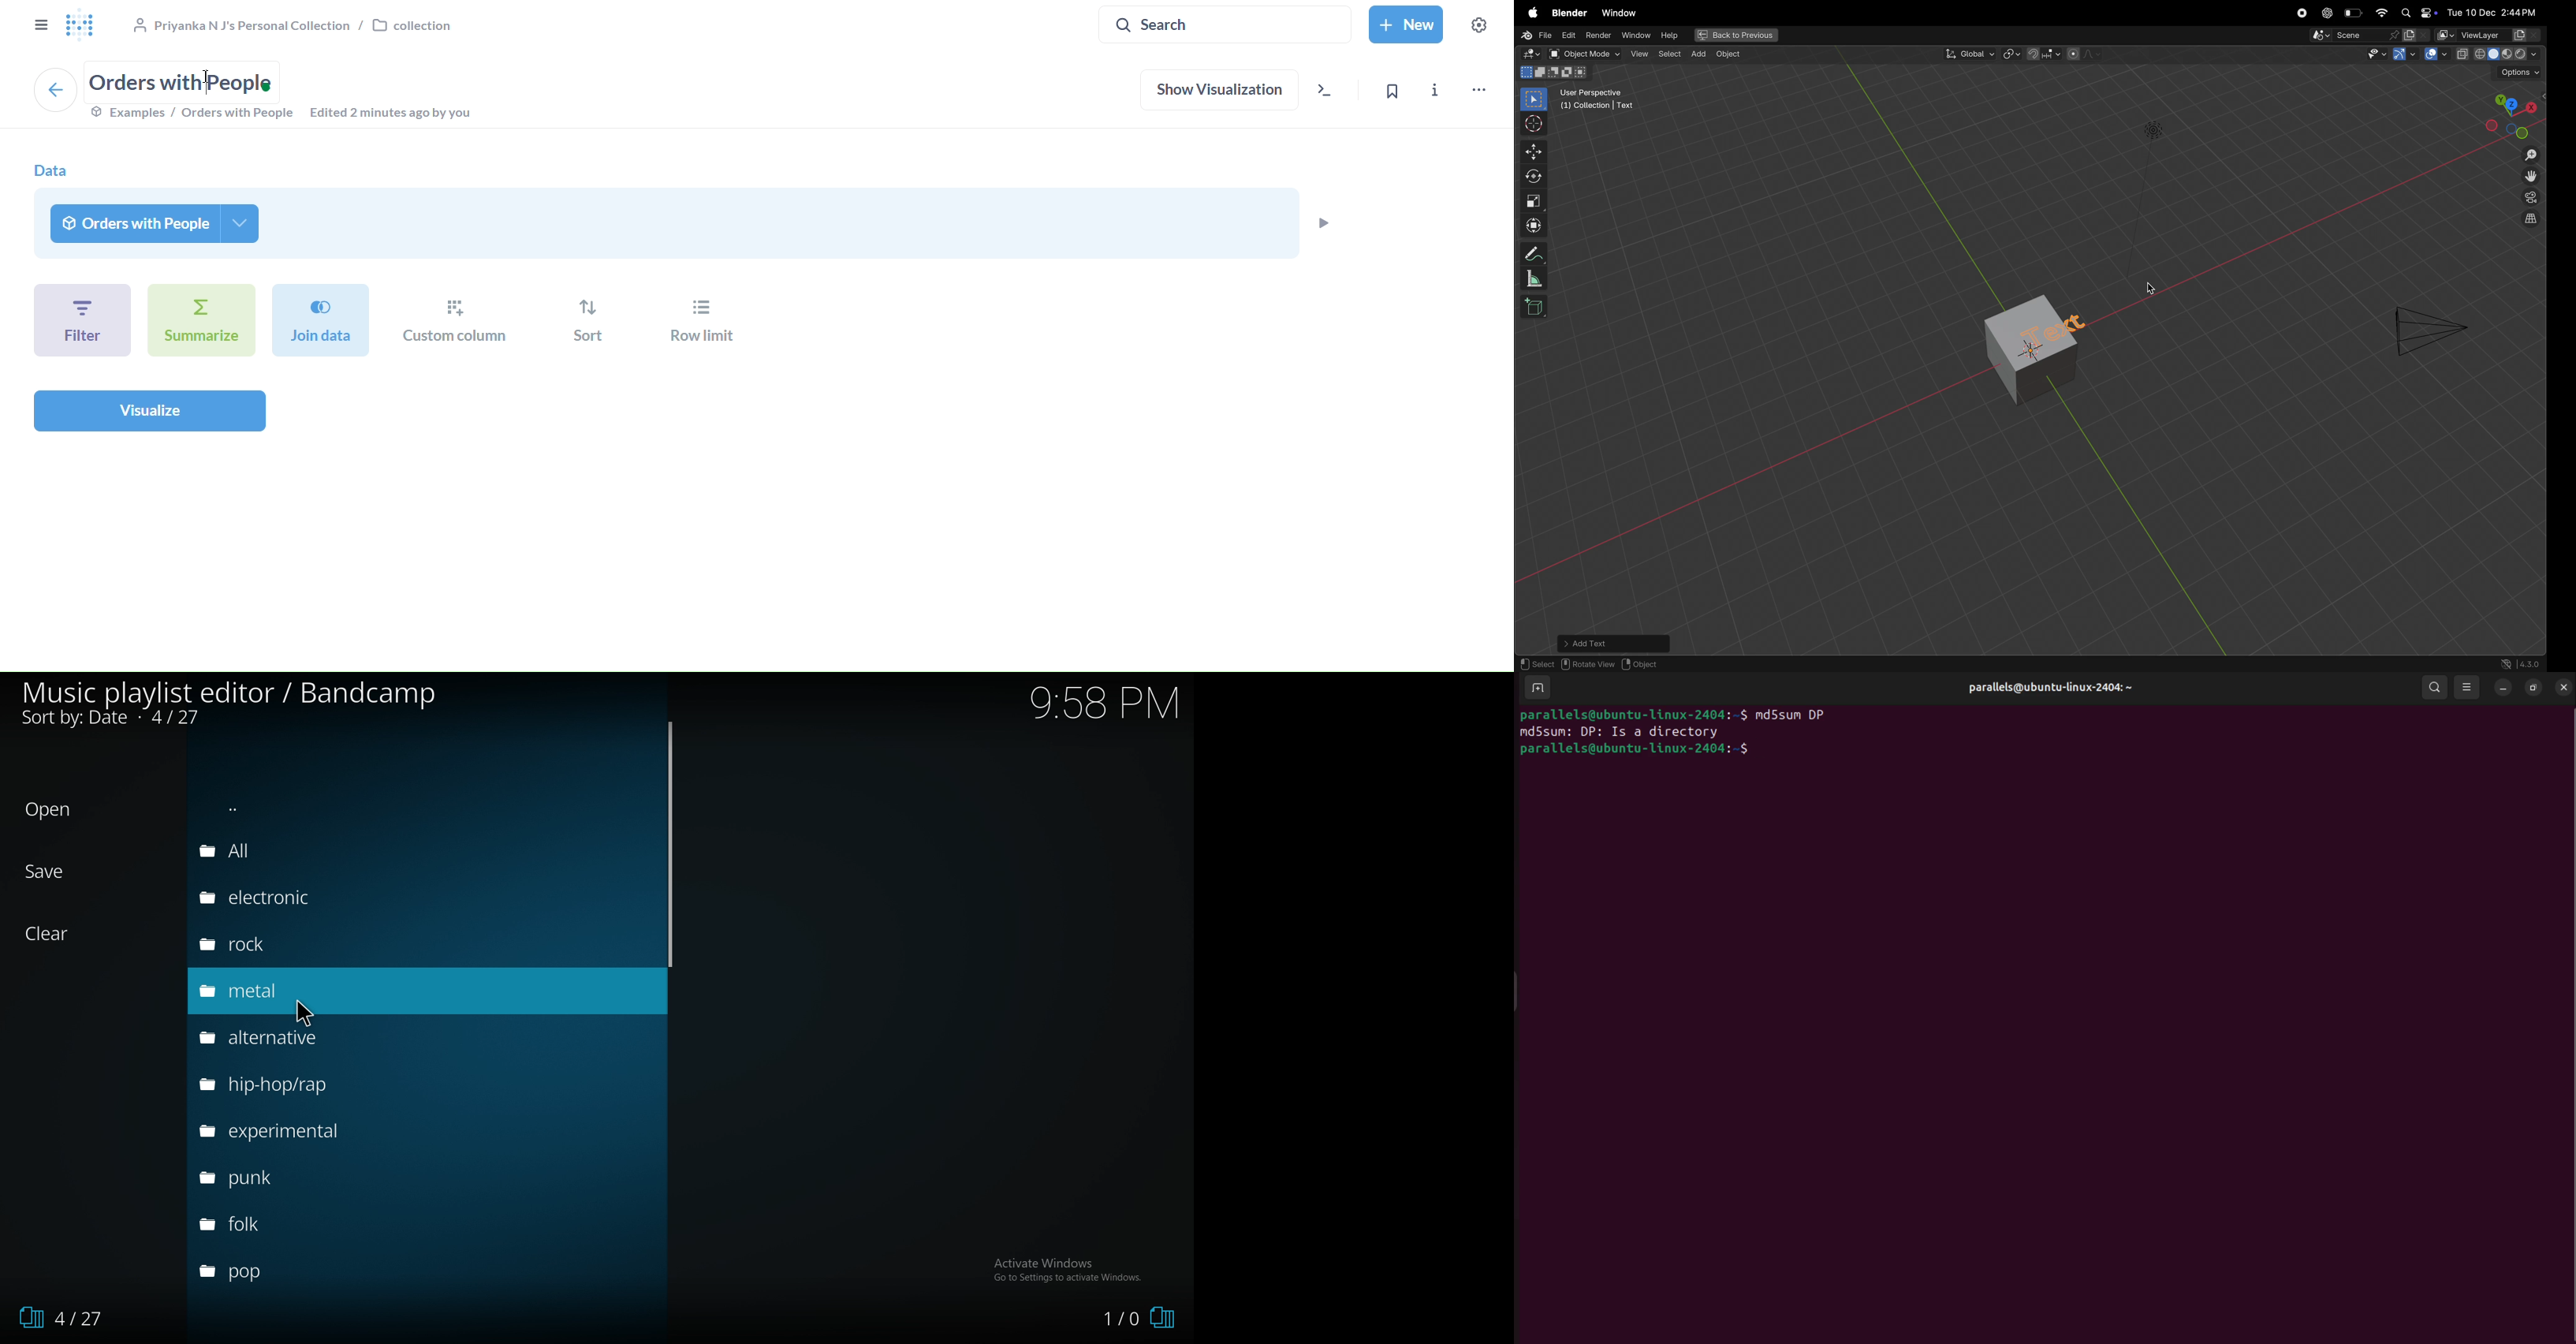 The height and width of the screenshot is (1344, 2576). I want to click on music genre, so click(300, 1176).